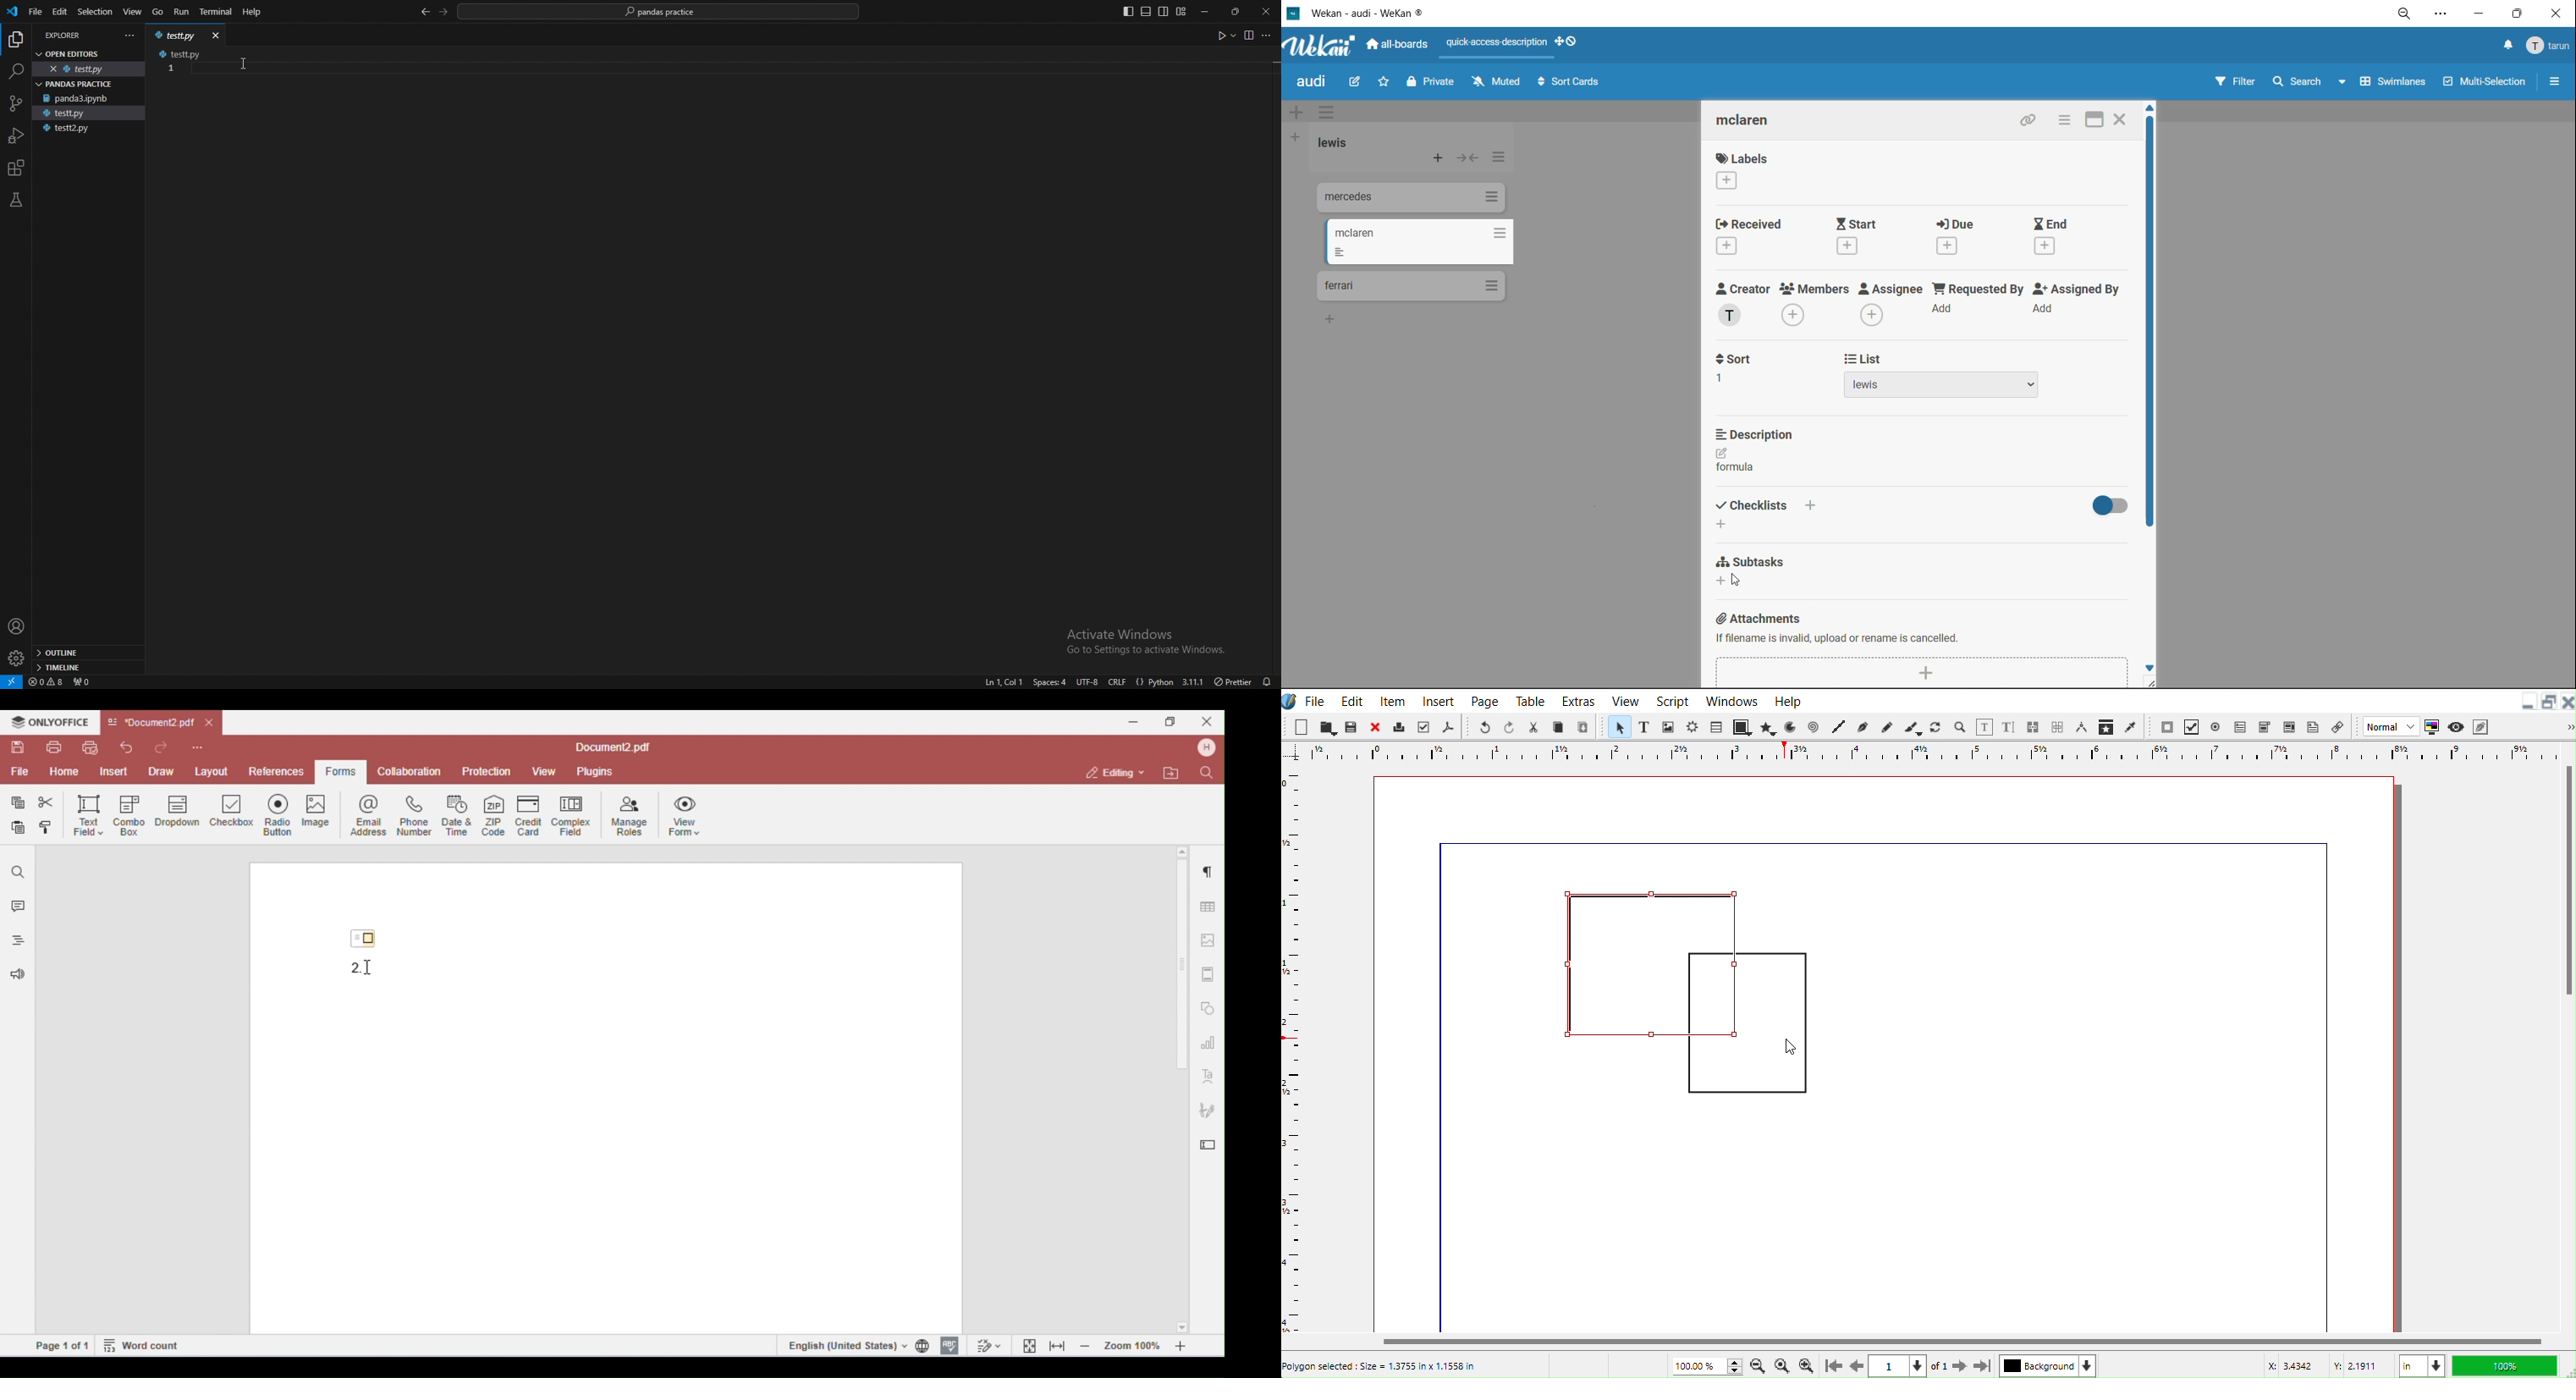 Image resolution: width=2576 pixels, height=1400 pixels. I want to click on list title, so click(1339, 144).